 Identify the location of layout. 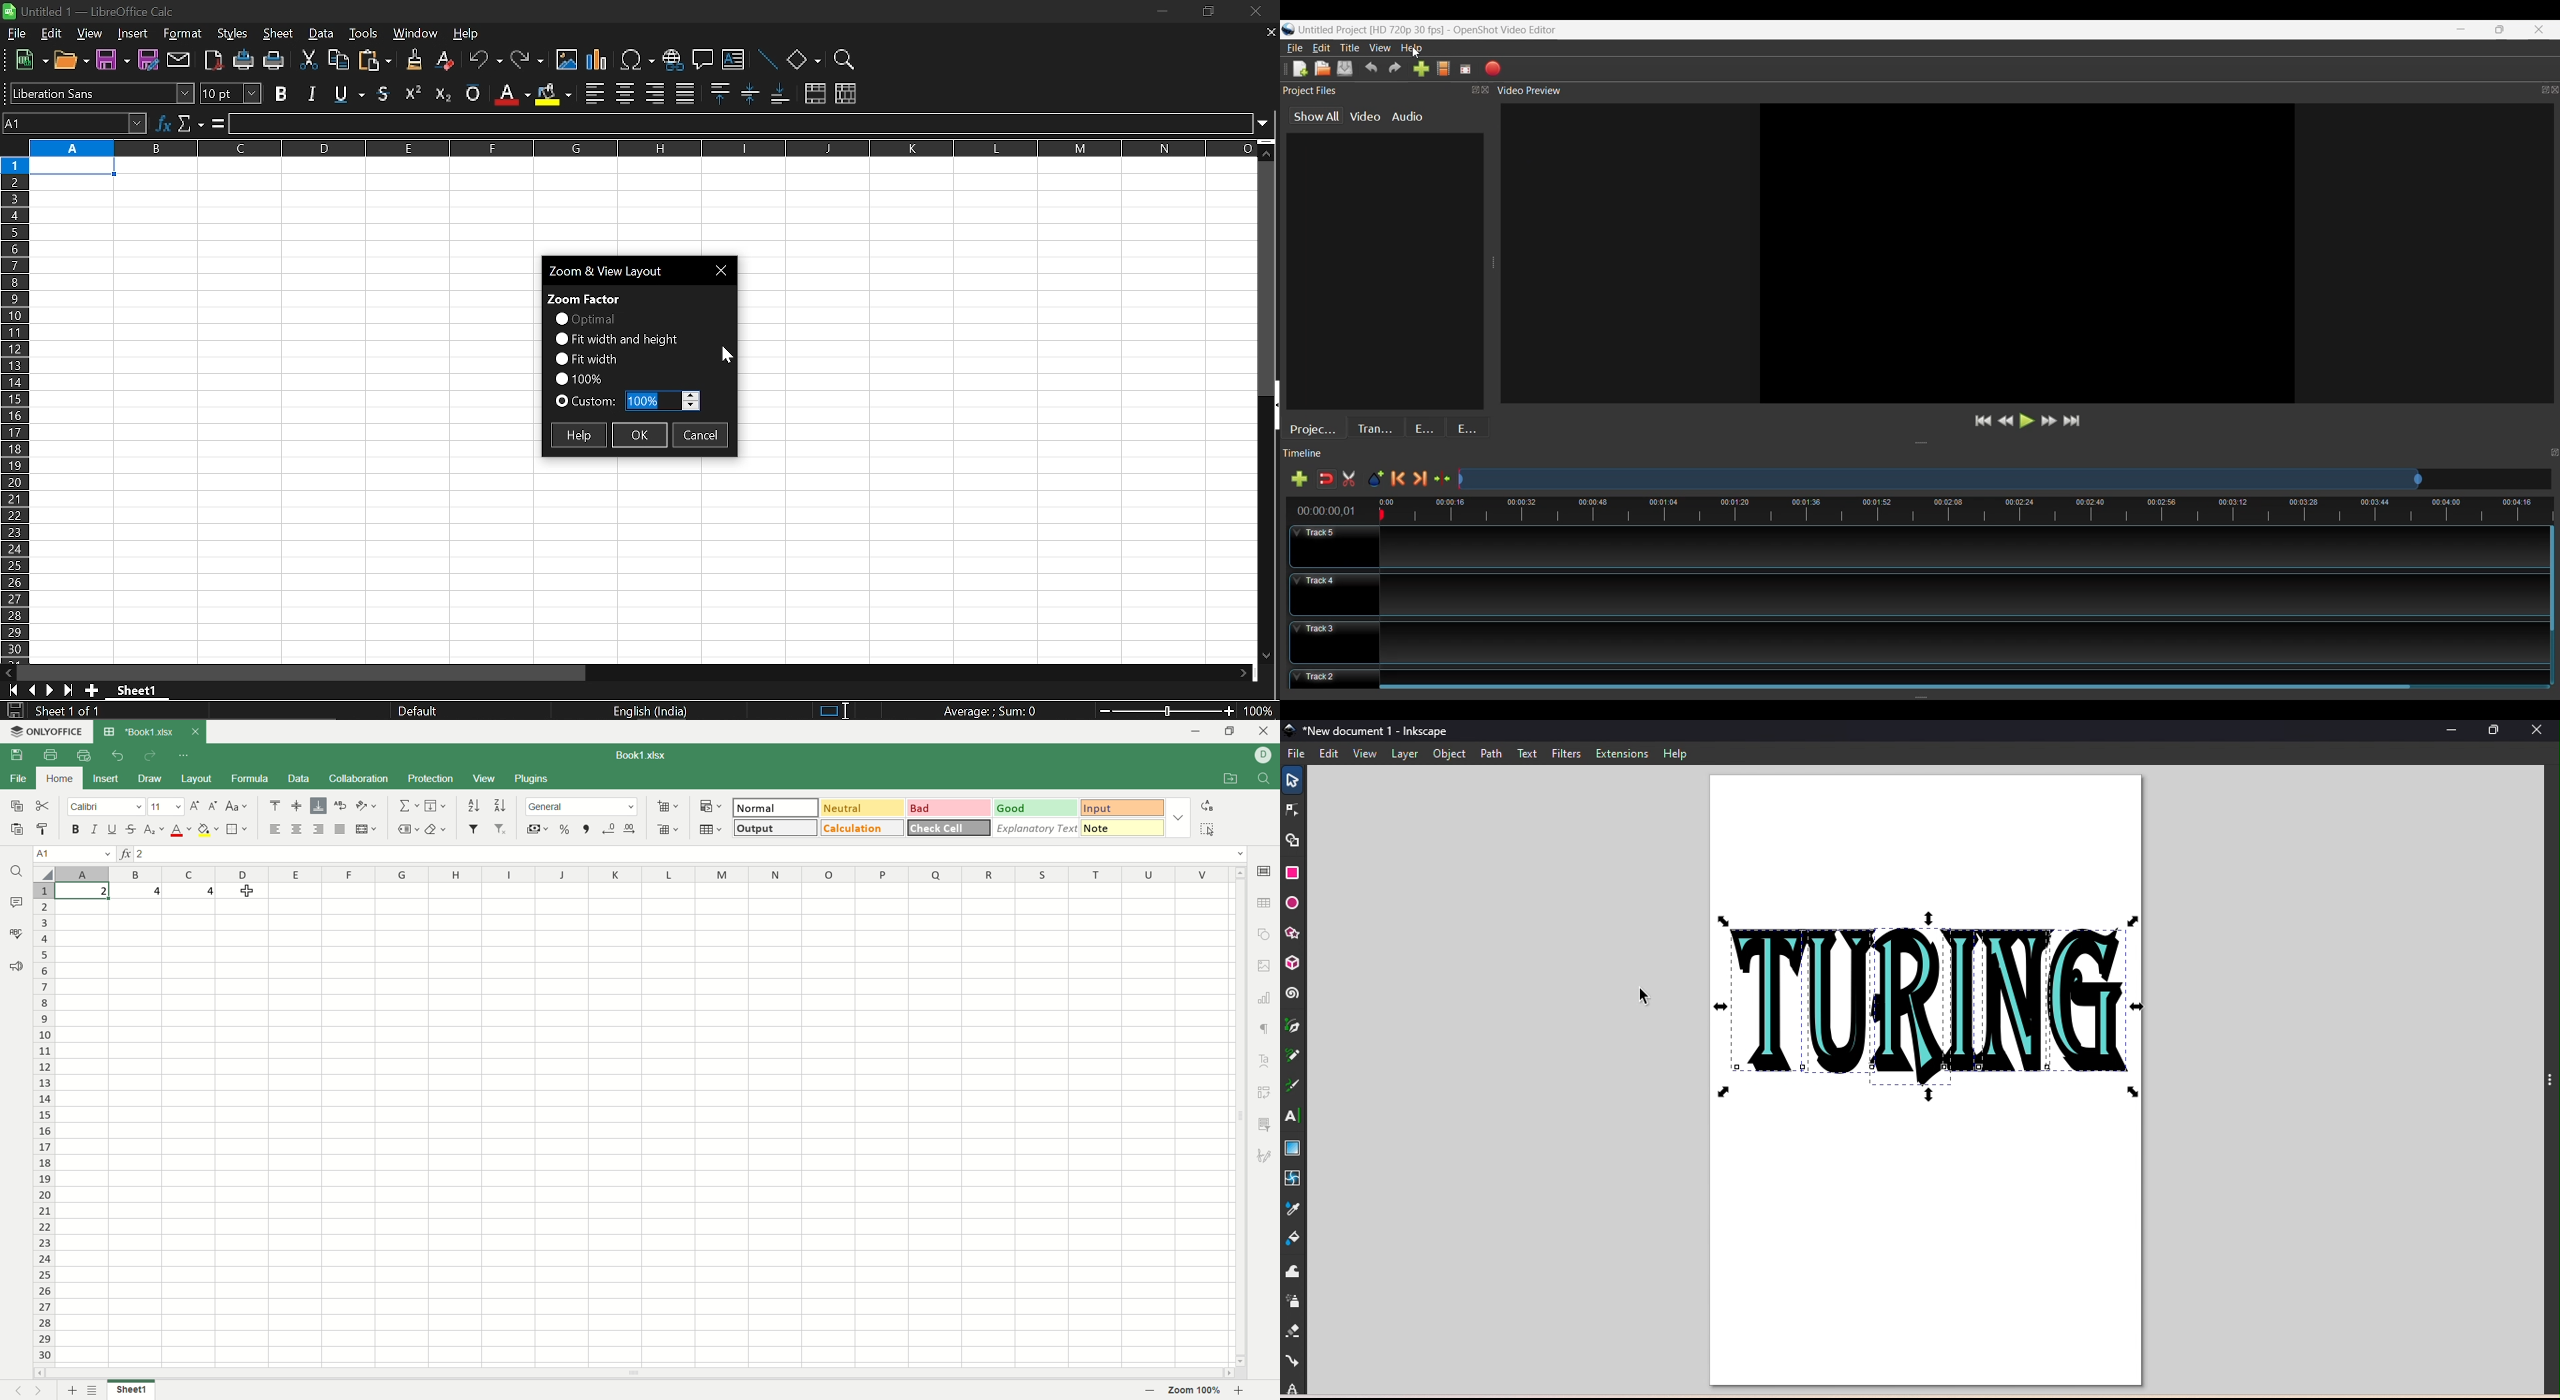
(197, 778).